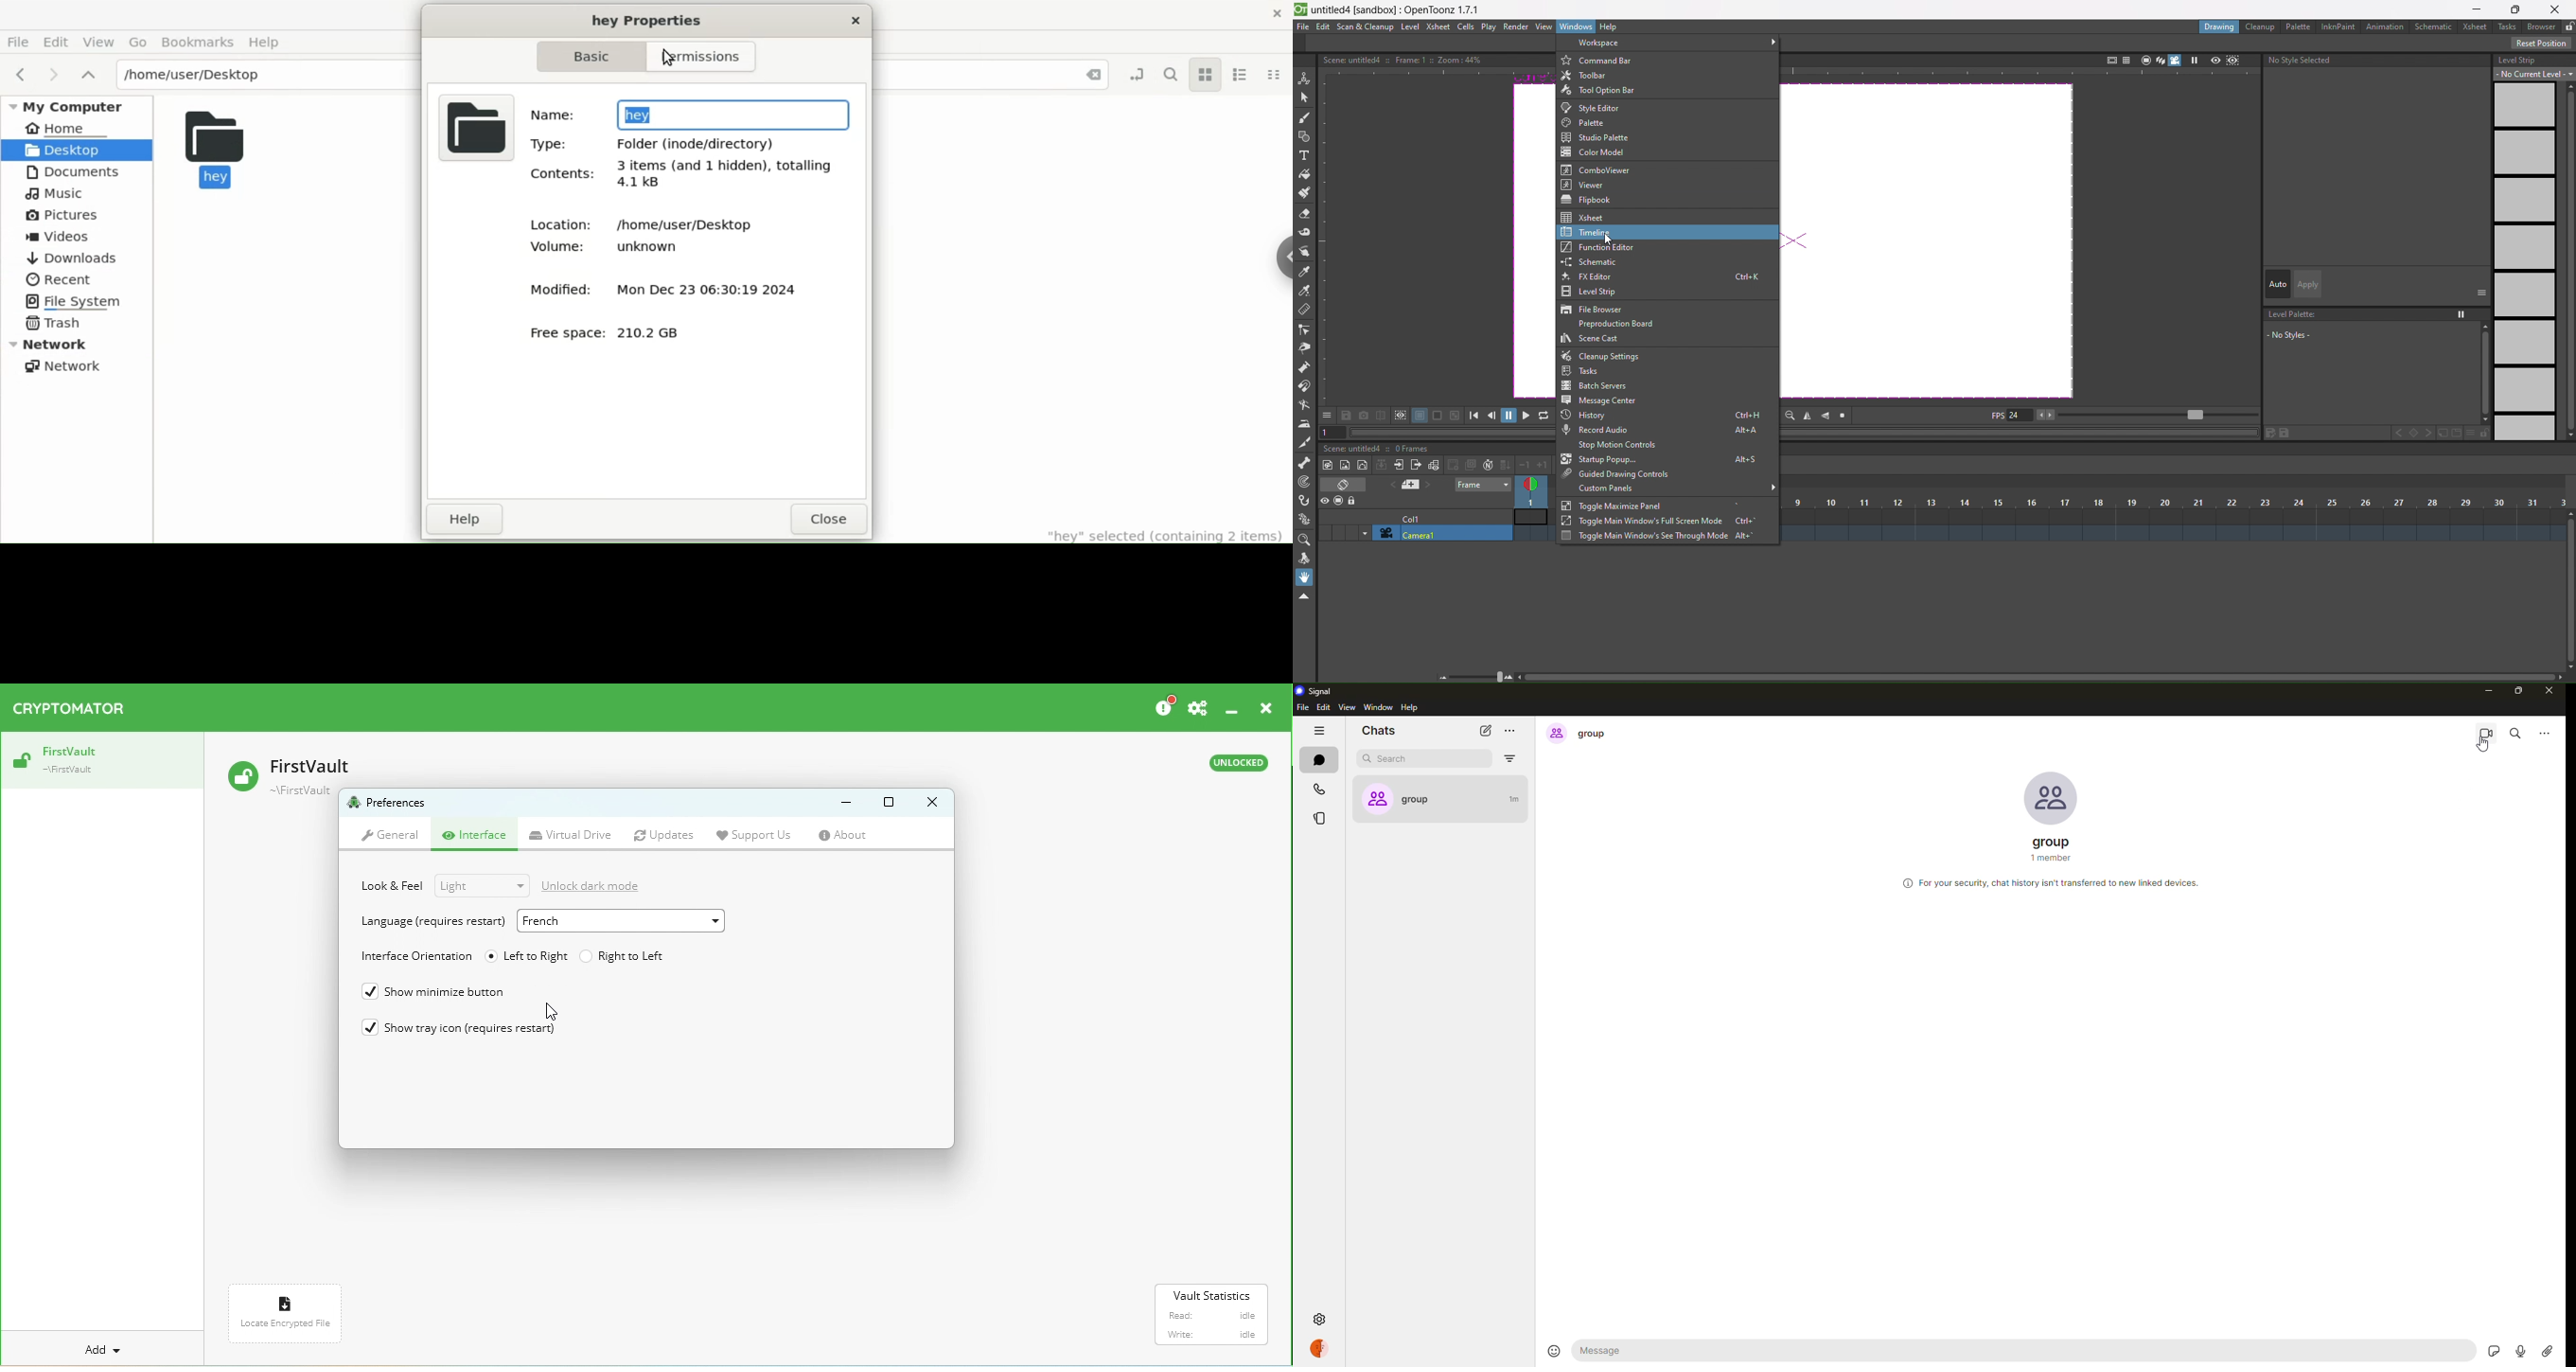  What do you see at coordinates (2510, 26) in the screenshot?
I see `tasks` at bounding box center [2510, 26].